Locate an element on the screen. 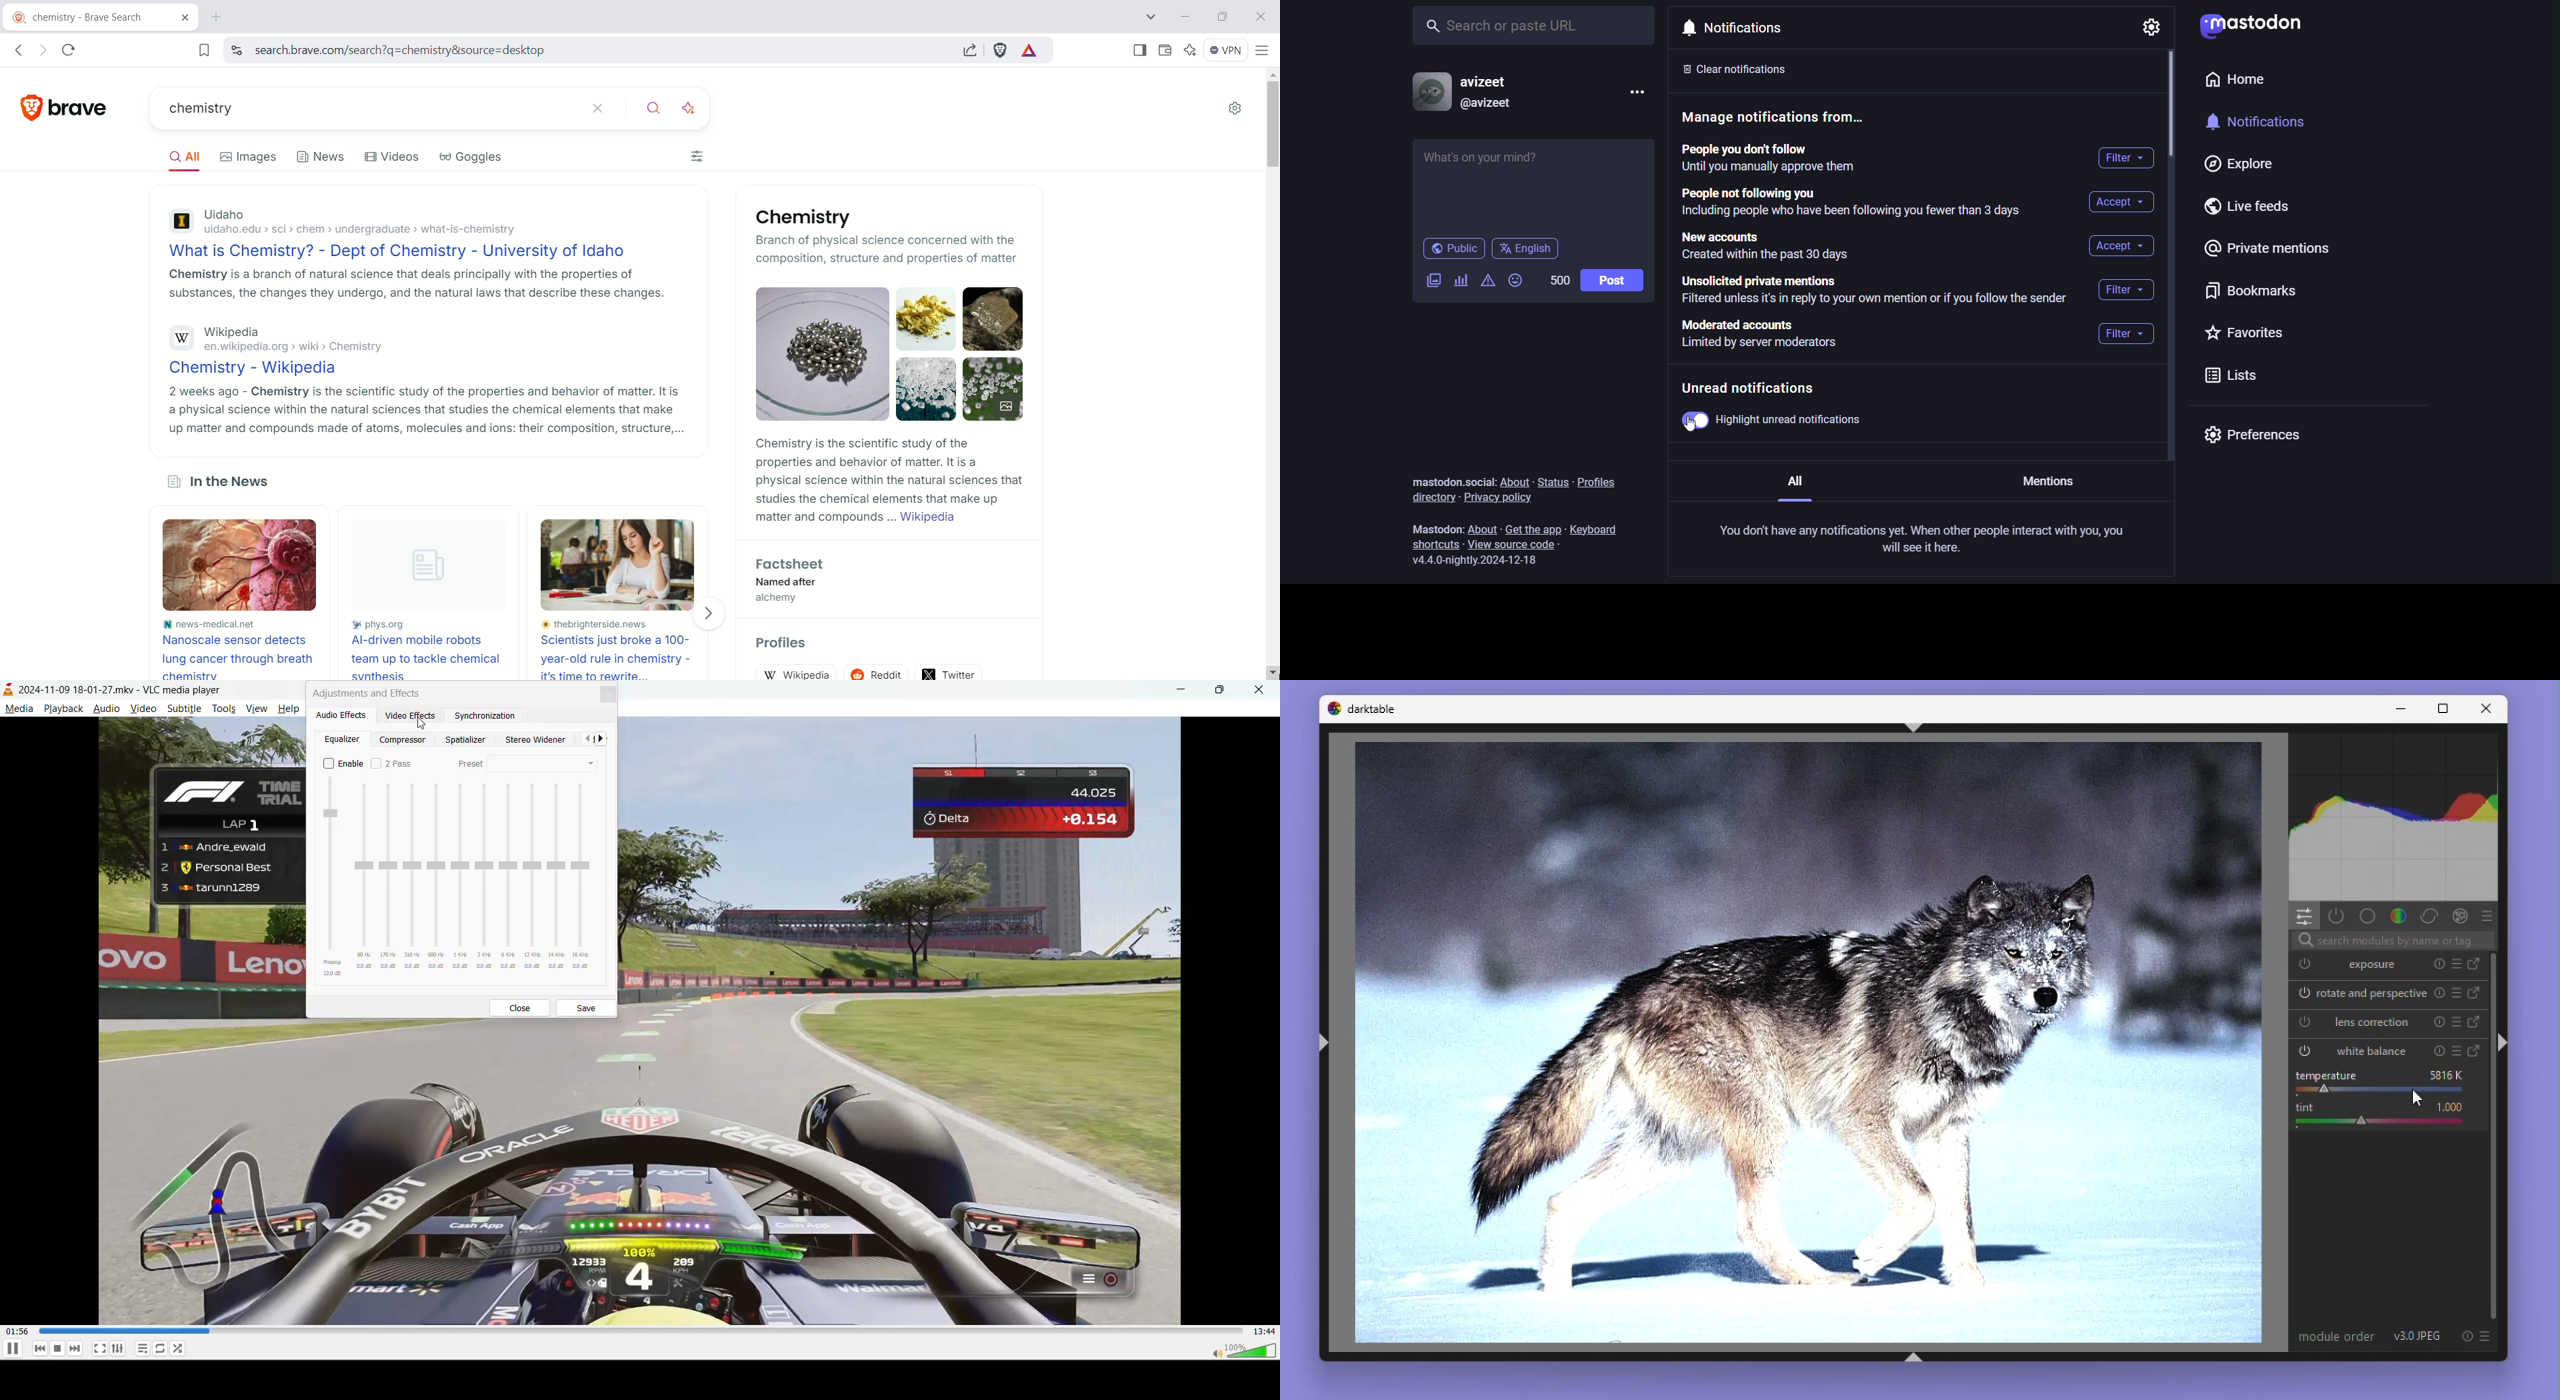  version is located at coordinates (1481, 561).